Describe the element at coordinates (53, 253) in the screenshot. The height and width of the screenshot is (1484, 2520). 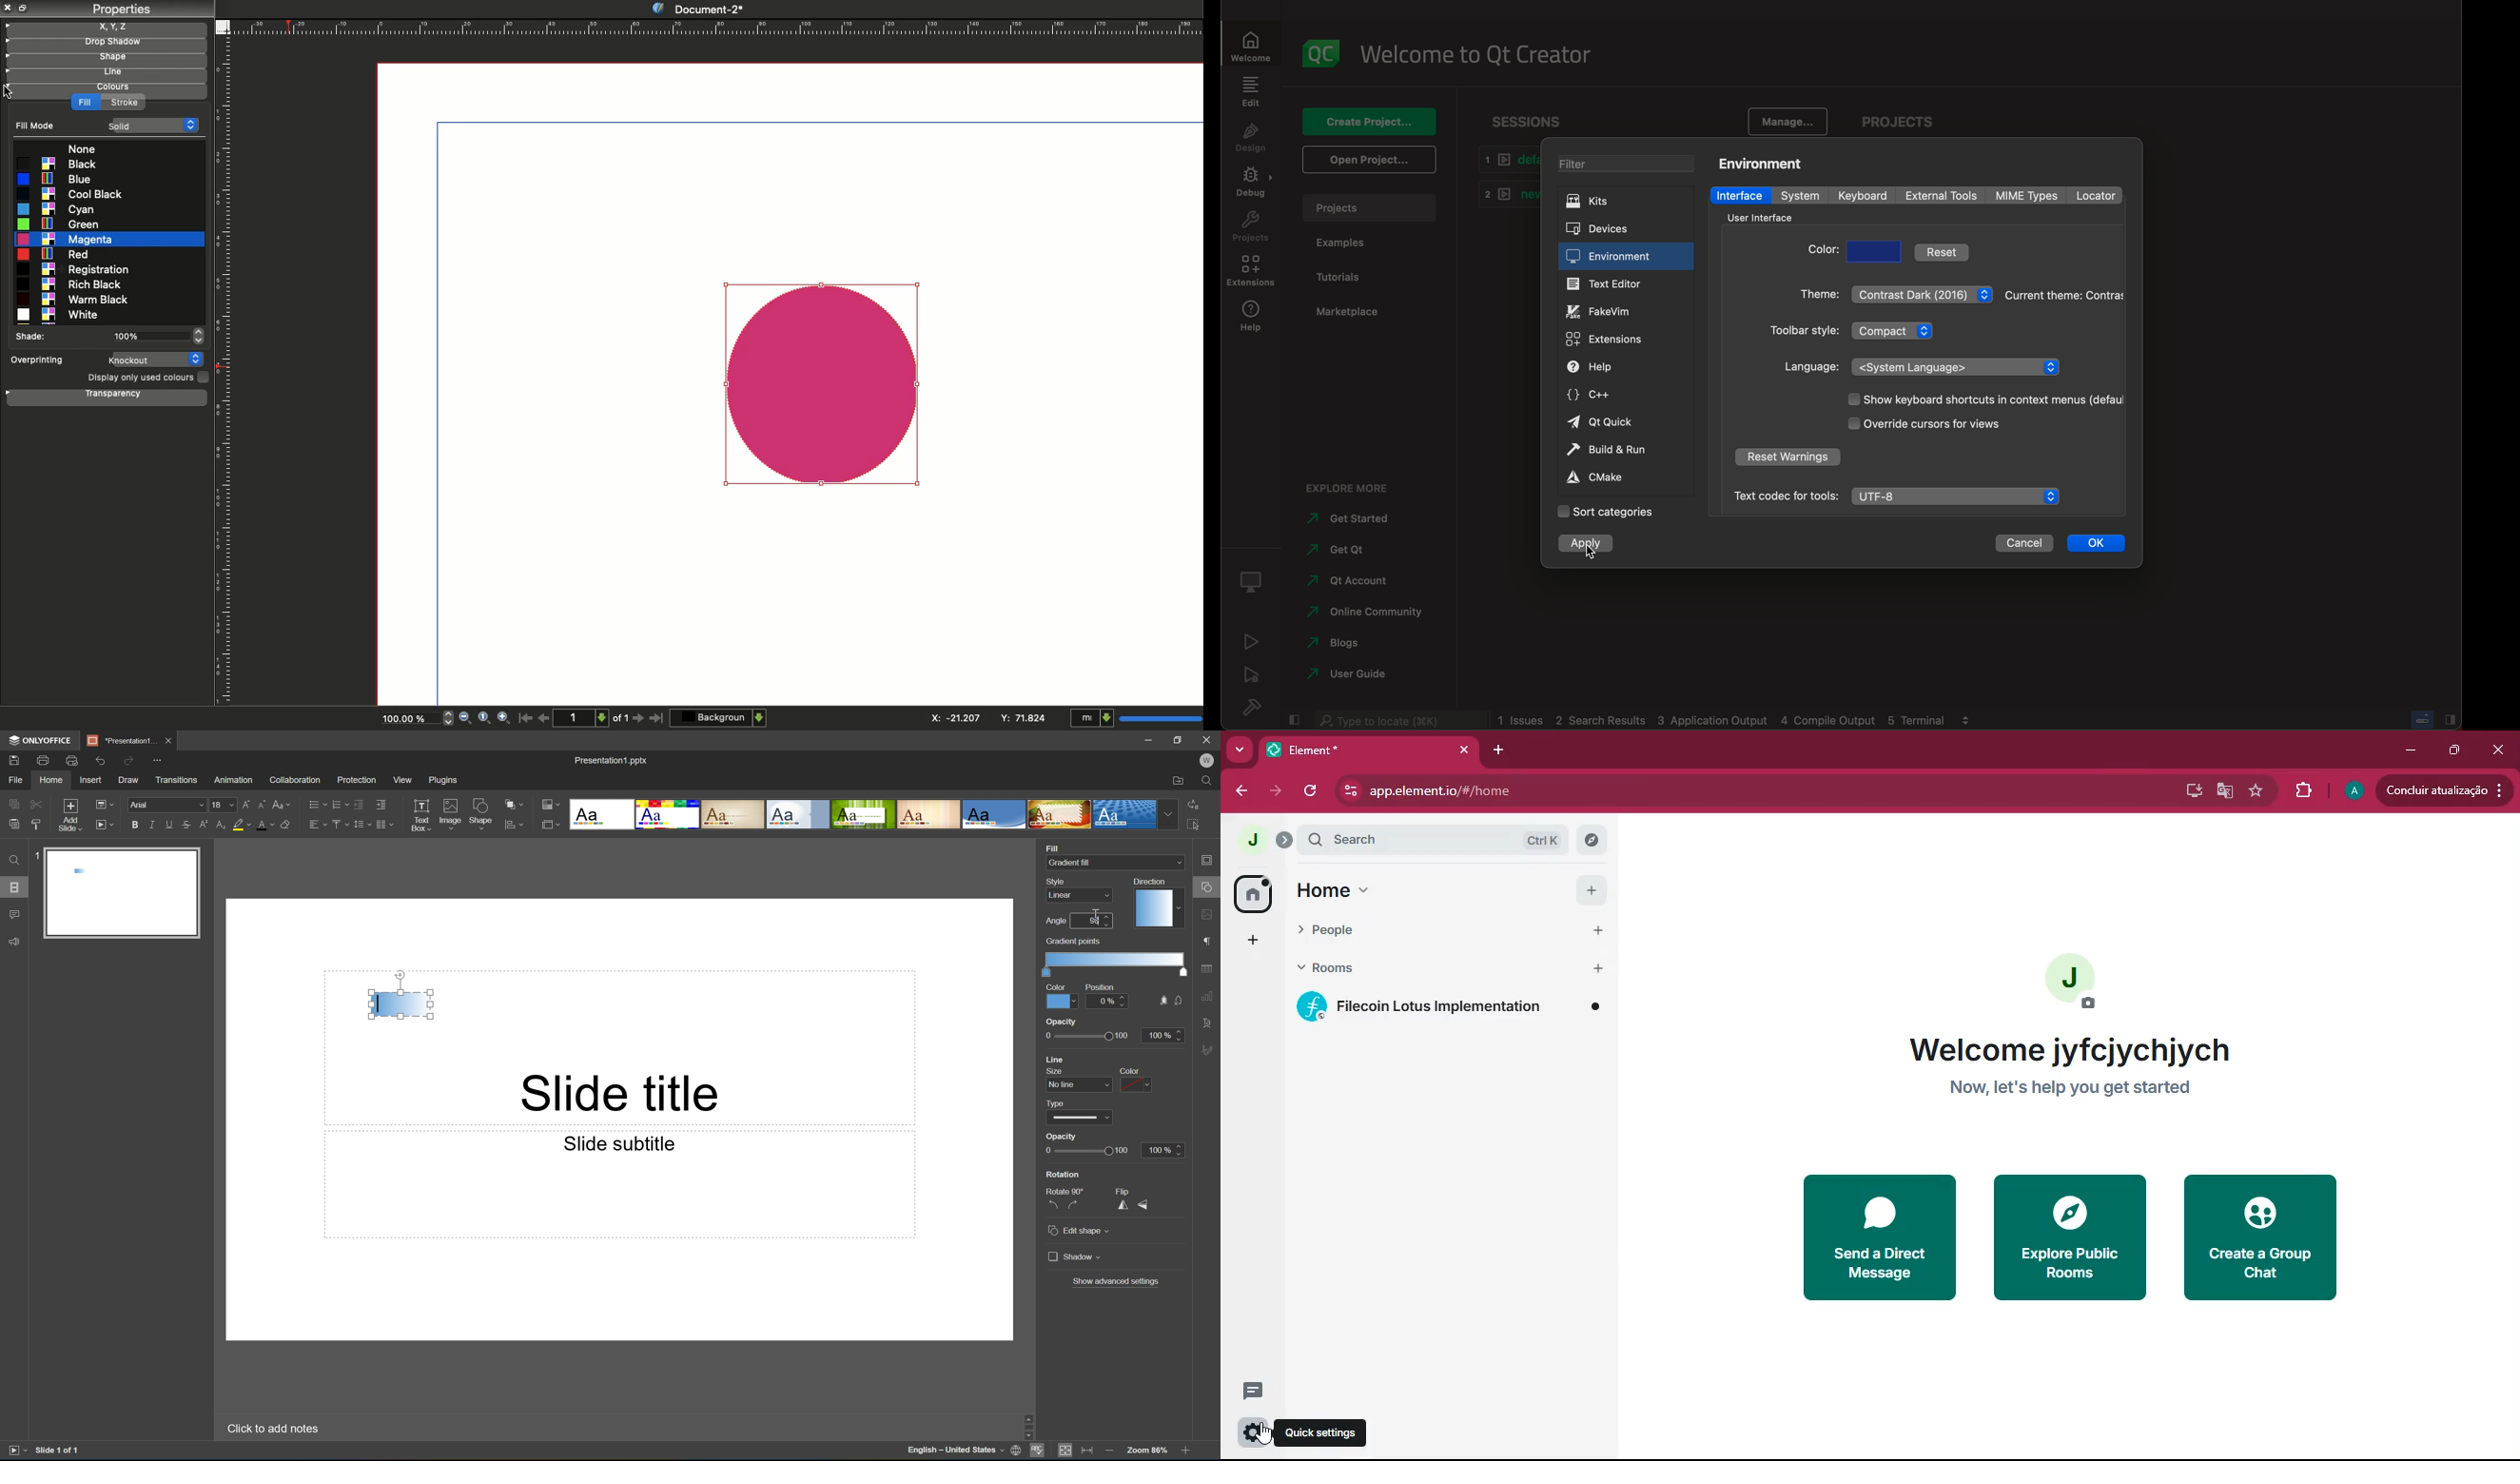
I see `Red` at that location.